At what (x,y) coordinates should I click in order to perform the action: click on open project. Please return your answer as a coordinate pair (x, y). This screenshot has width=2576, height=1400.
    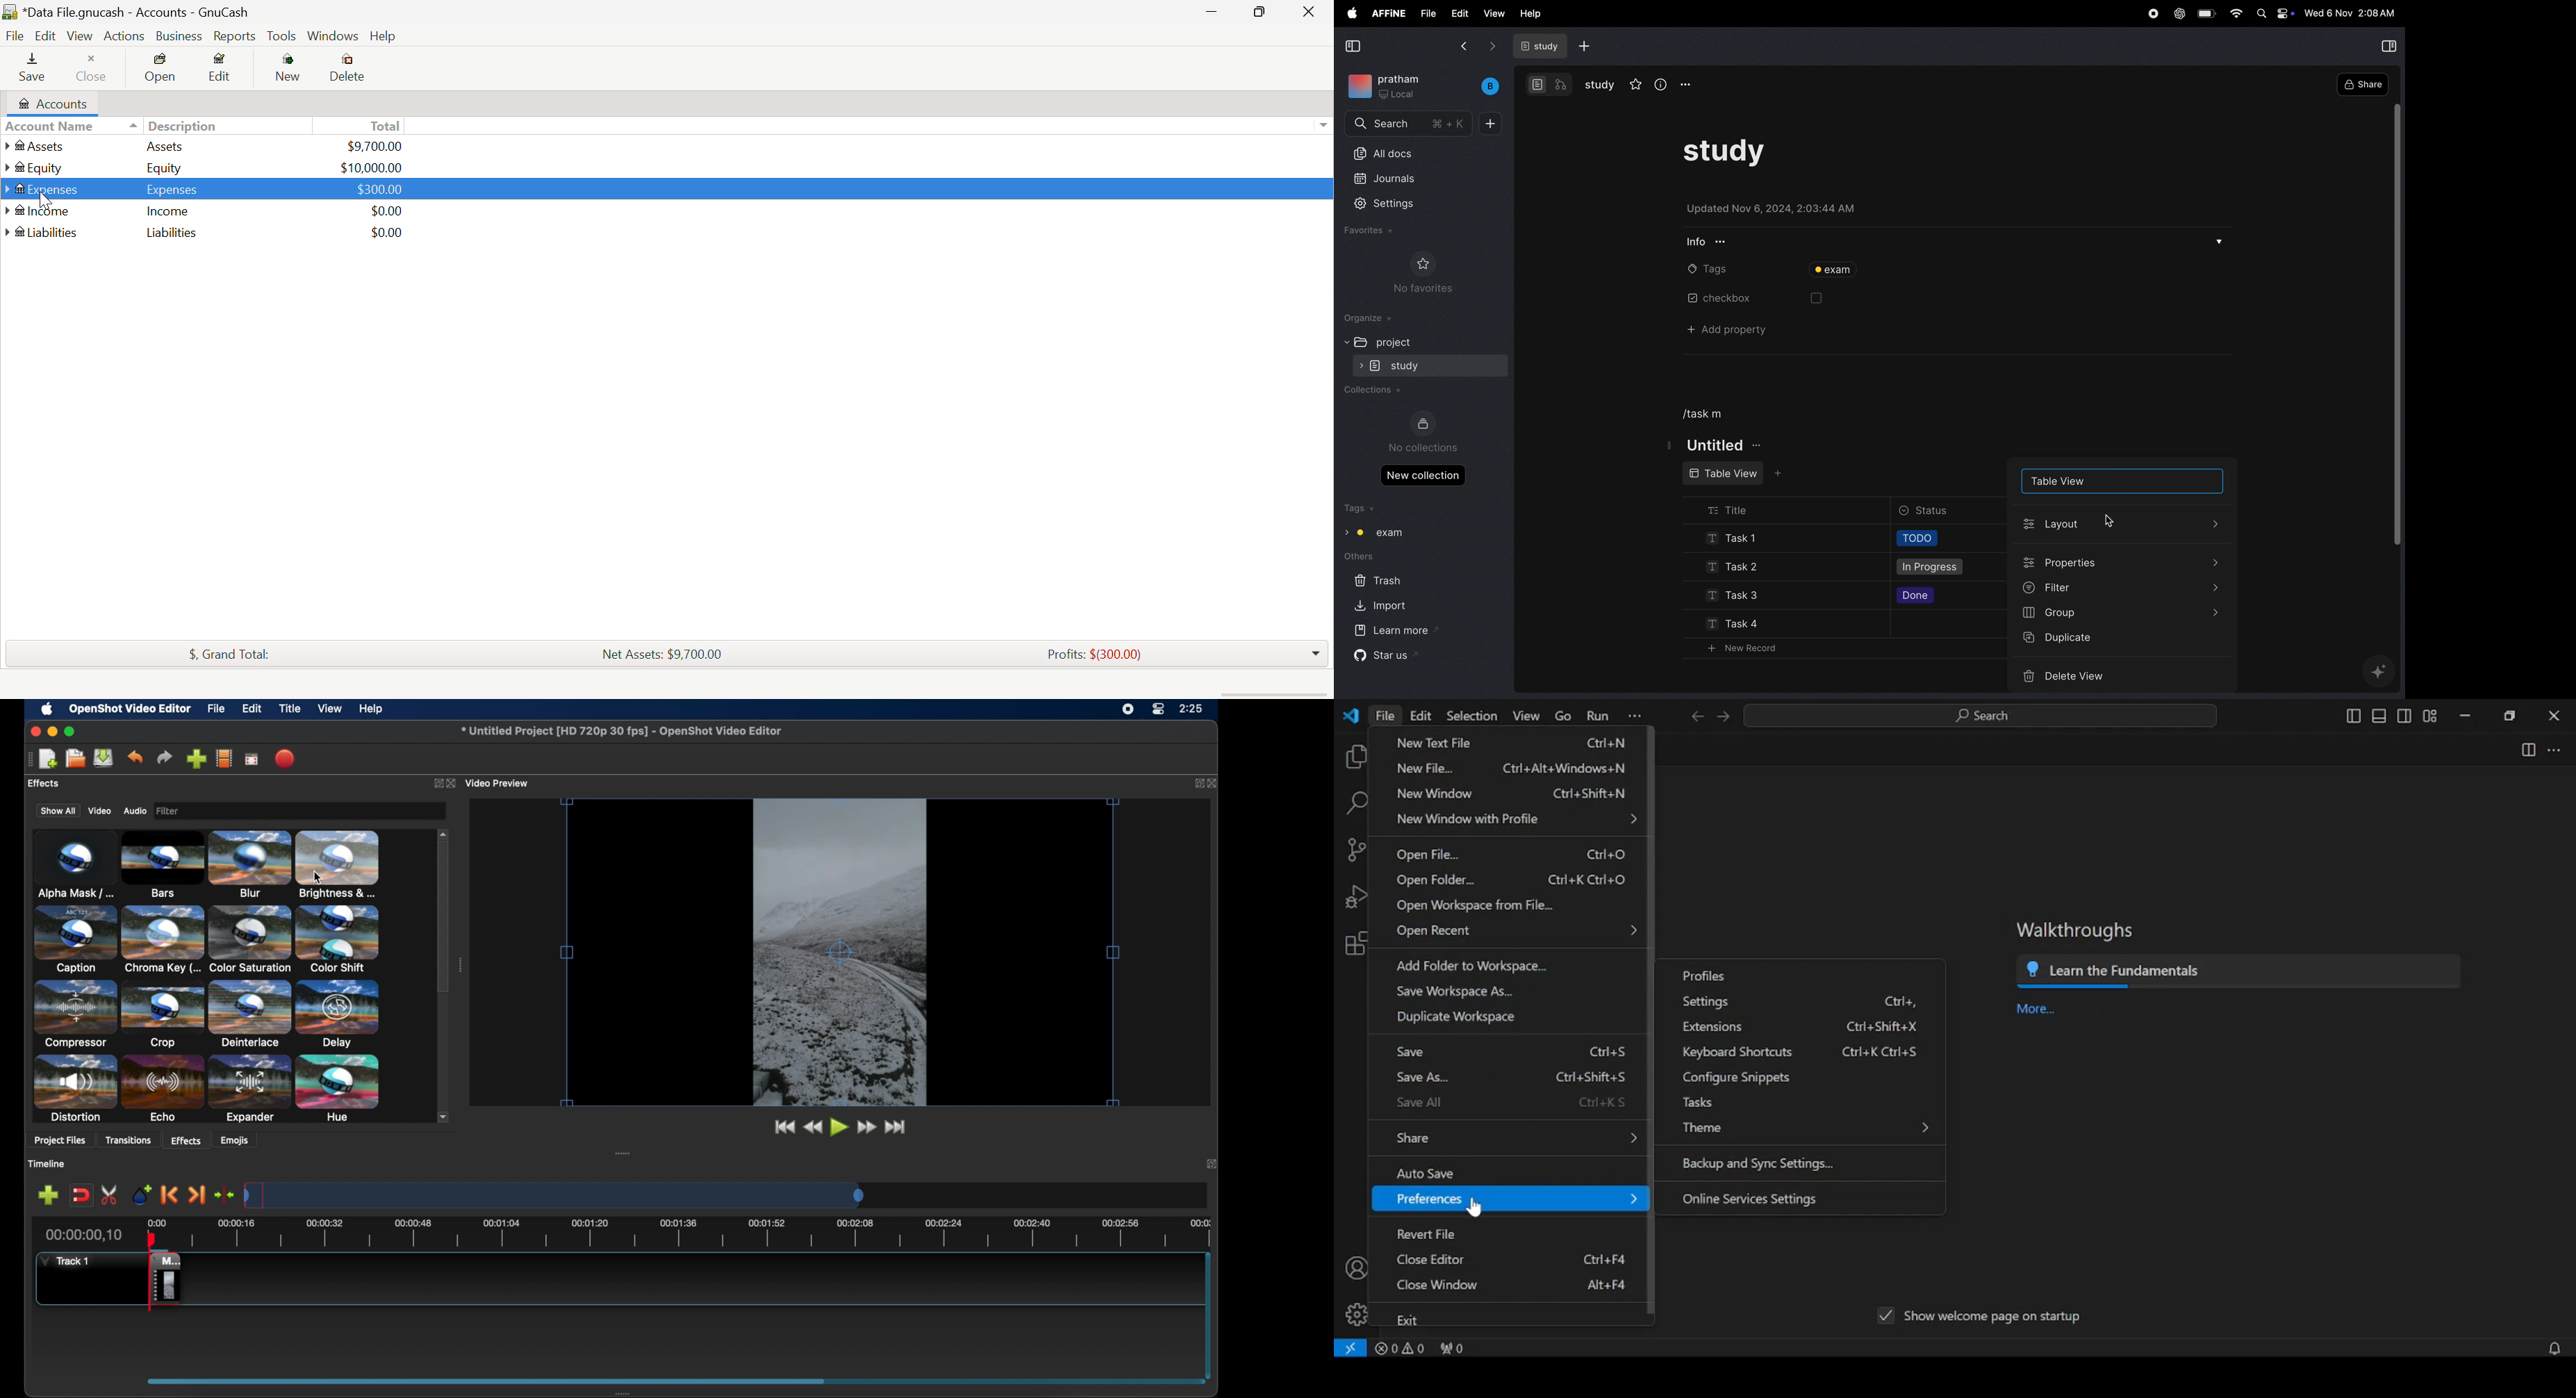
    Looking at the image, I should click on (75, 759).